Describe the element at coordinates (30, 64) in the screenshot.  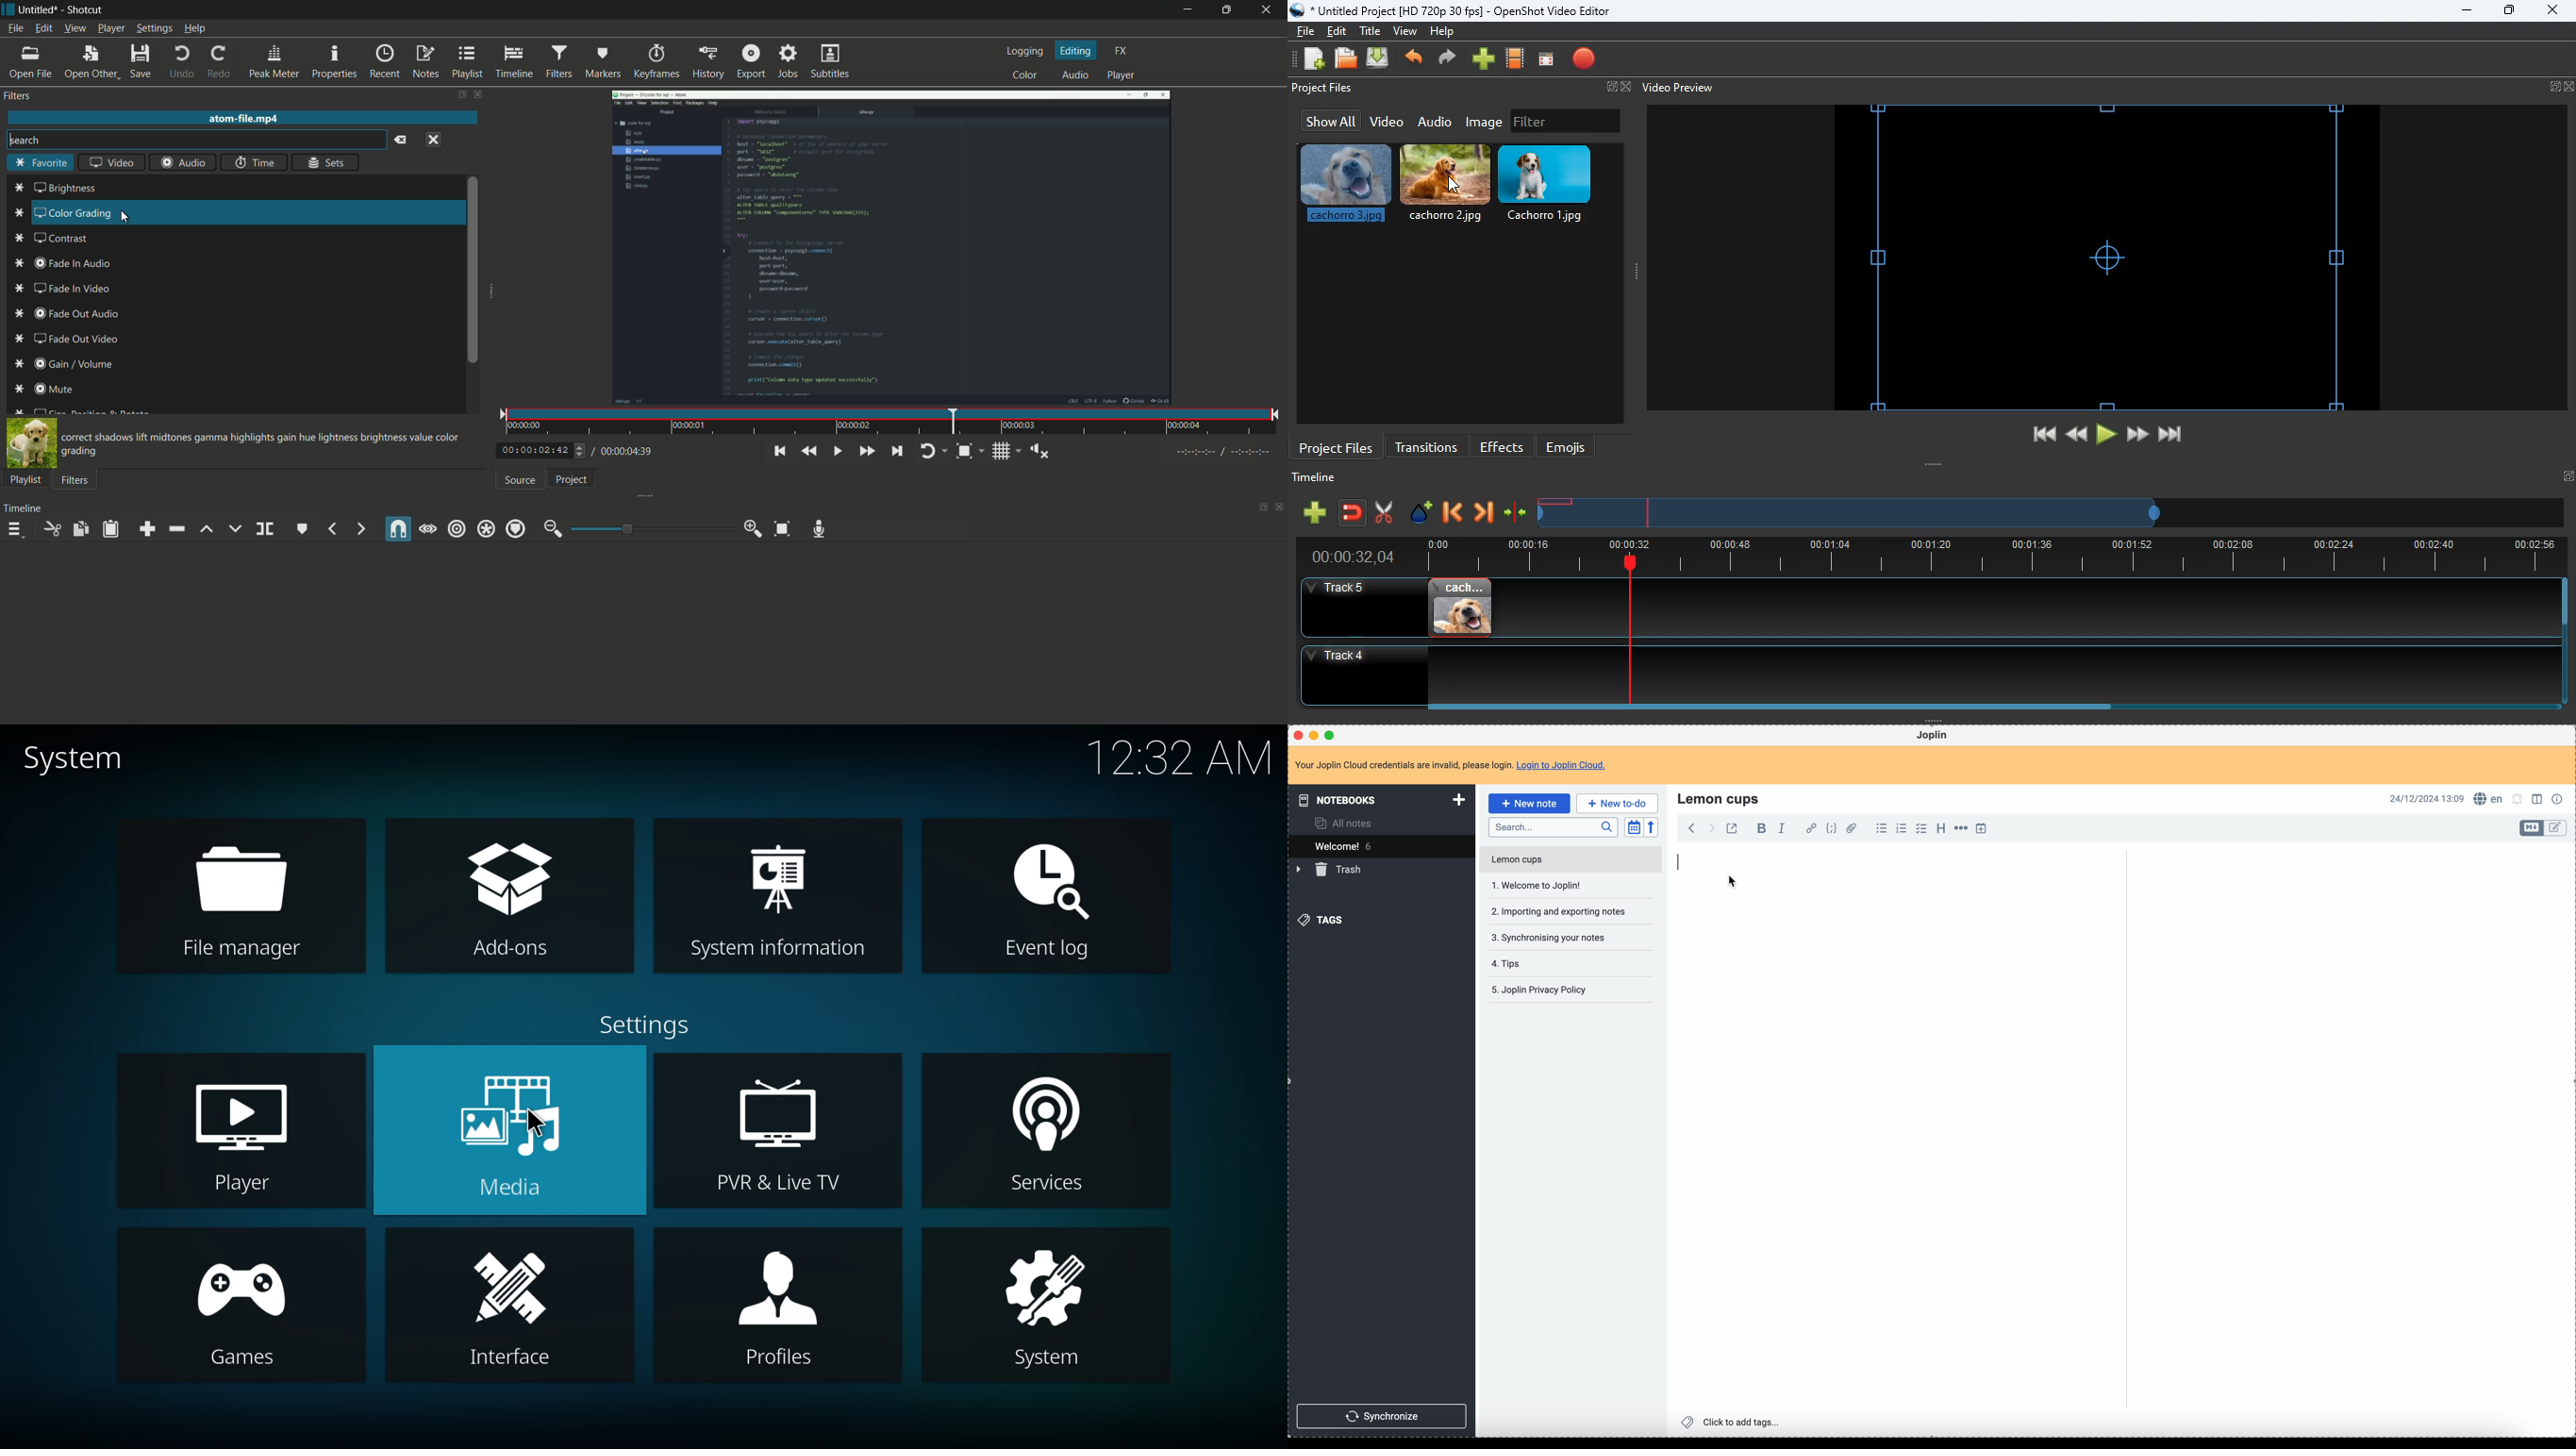
I see `open file` at that location.